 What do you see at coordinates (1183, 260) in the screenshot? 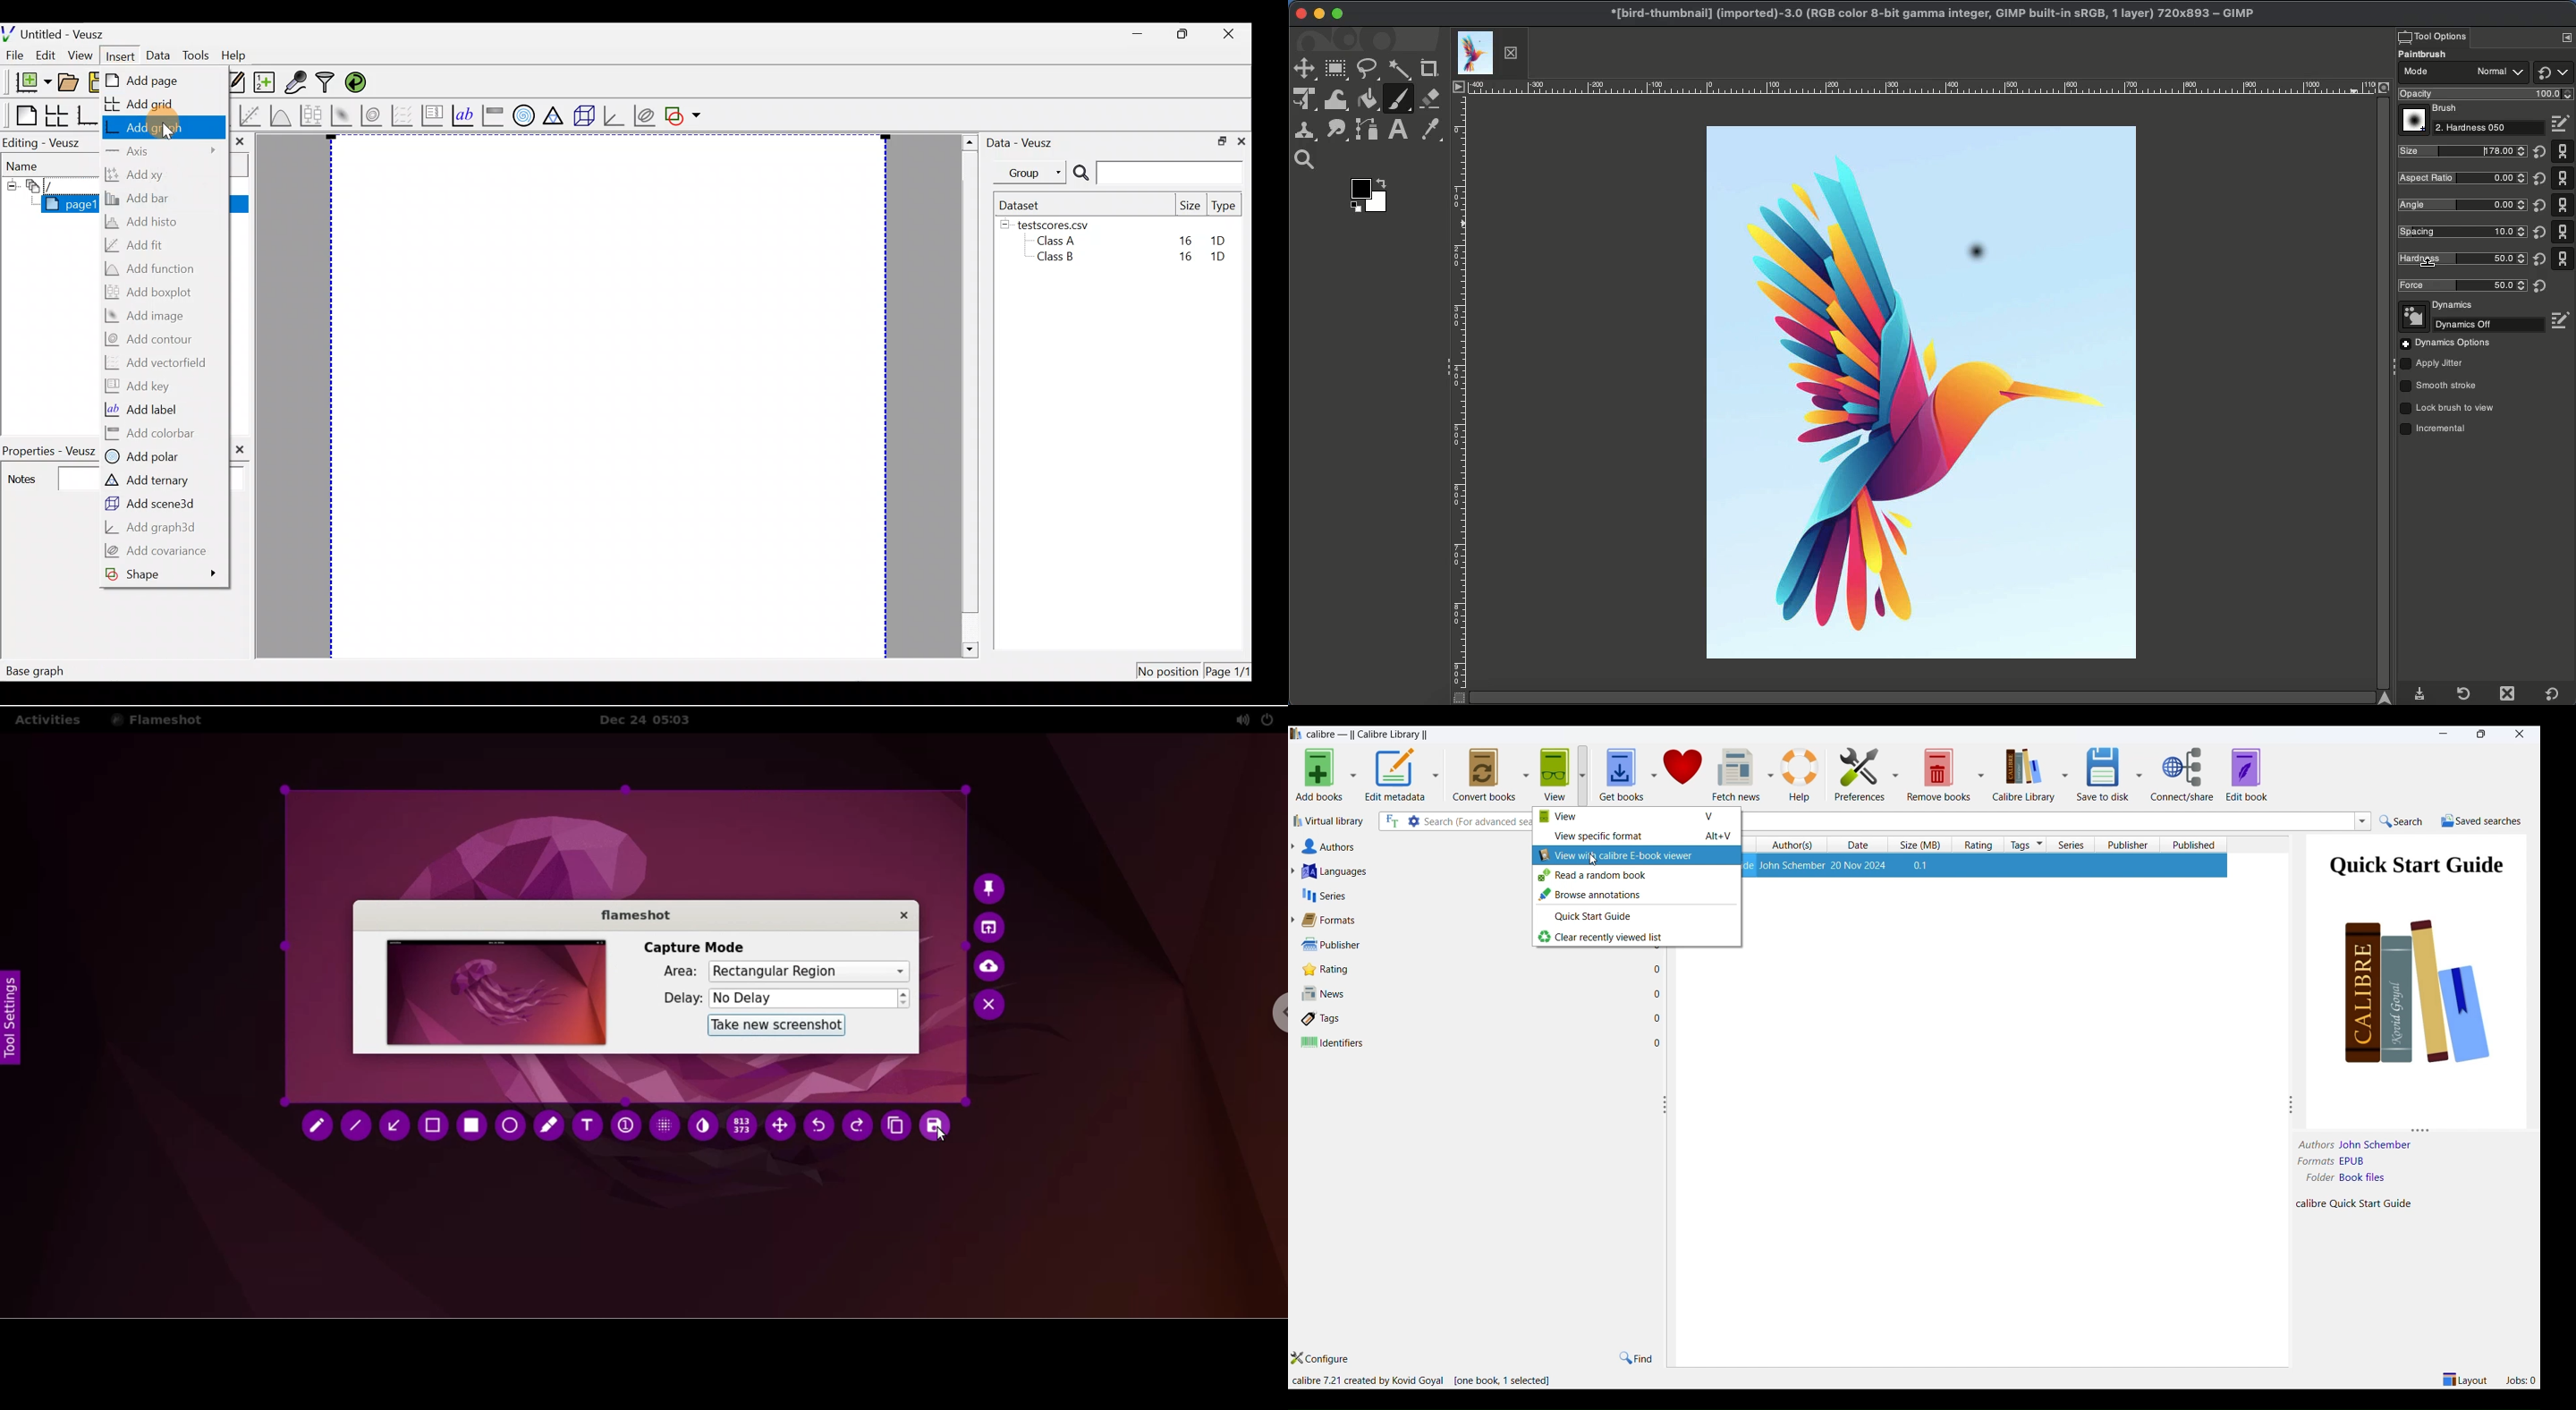
I see `16` at bounding box center [1183, 260].